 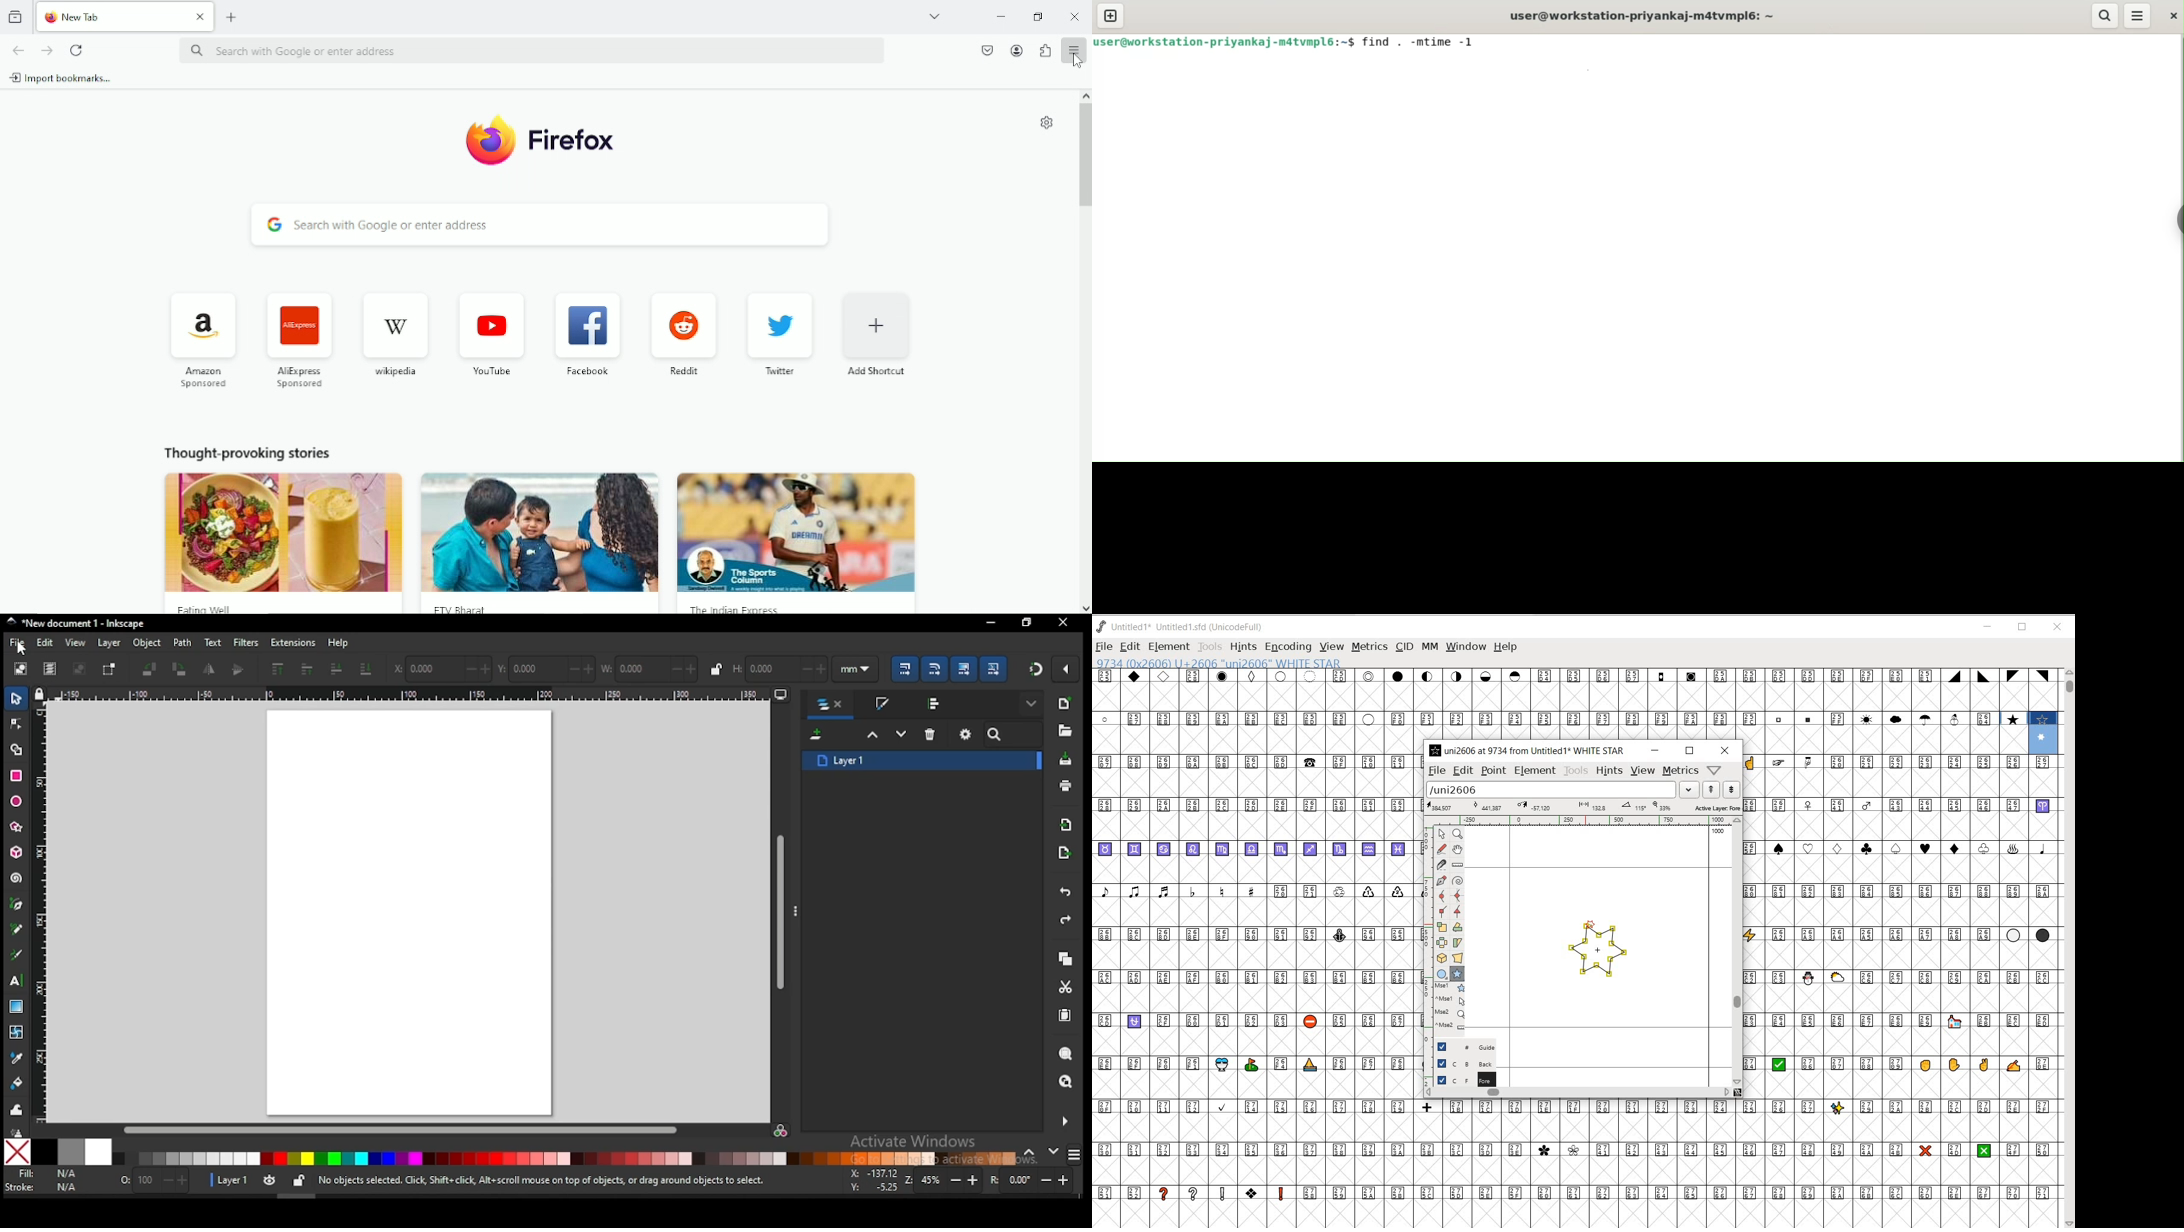 I want to click on OCCURENCES OF EDITING TOOLS ON THE WINDOW, so click(x=1451, y=1007).